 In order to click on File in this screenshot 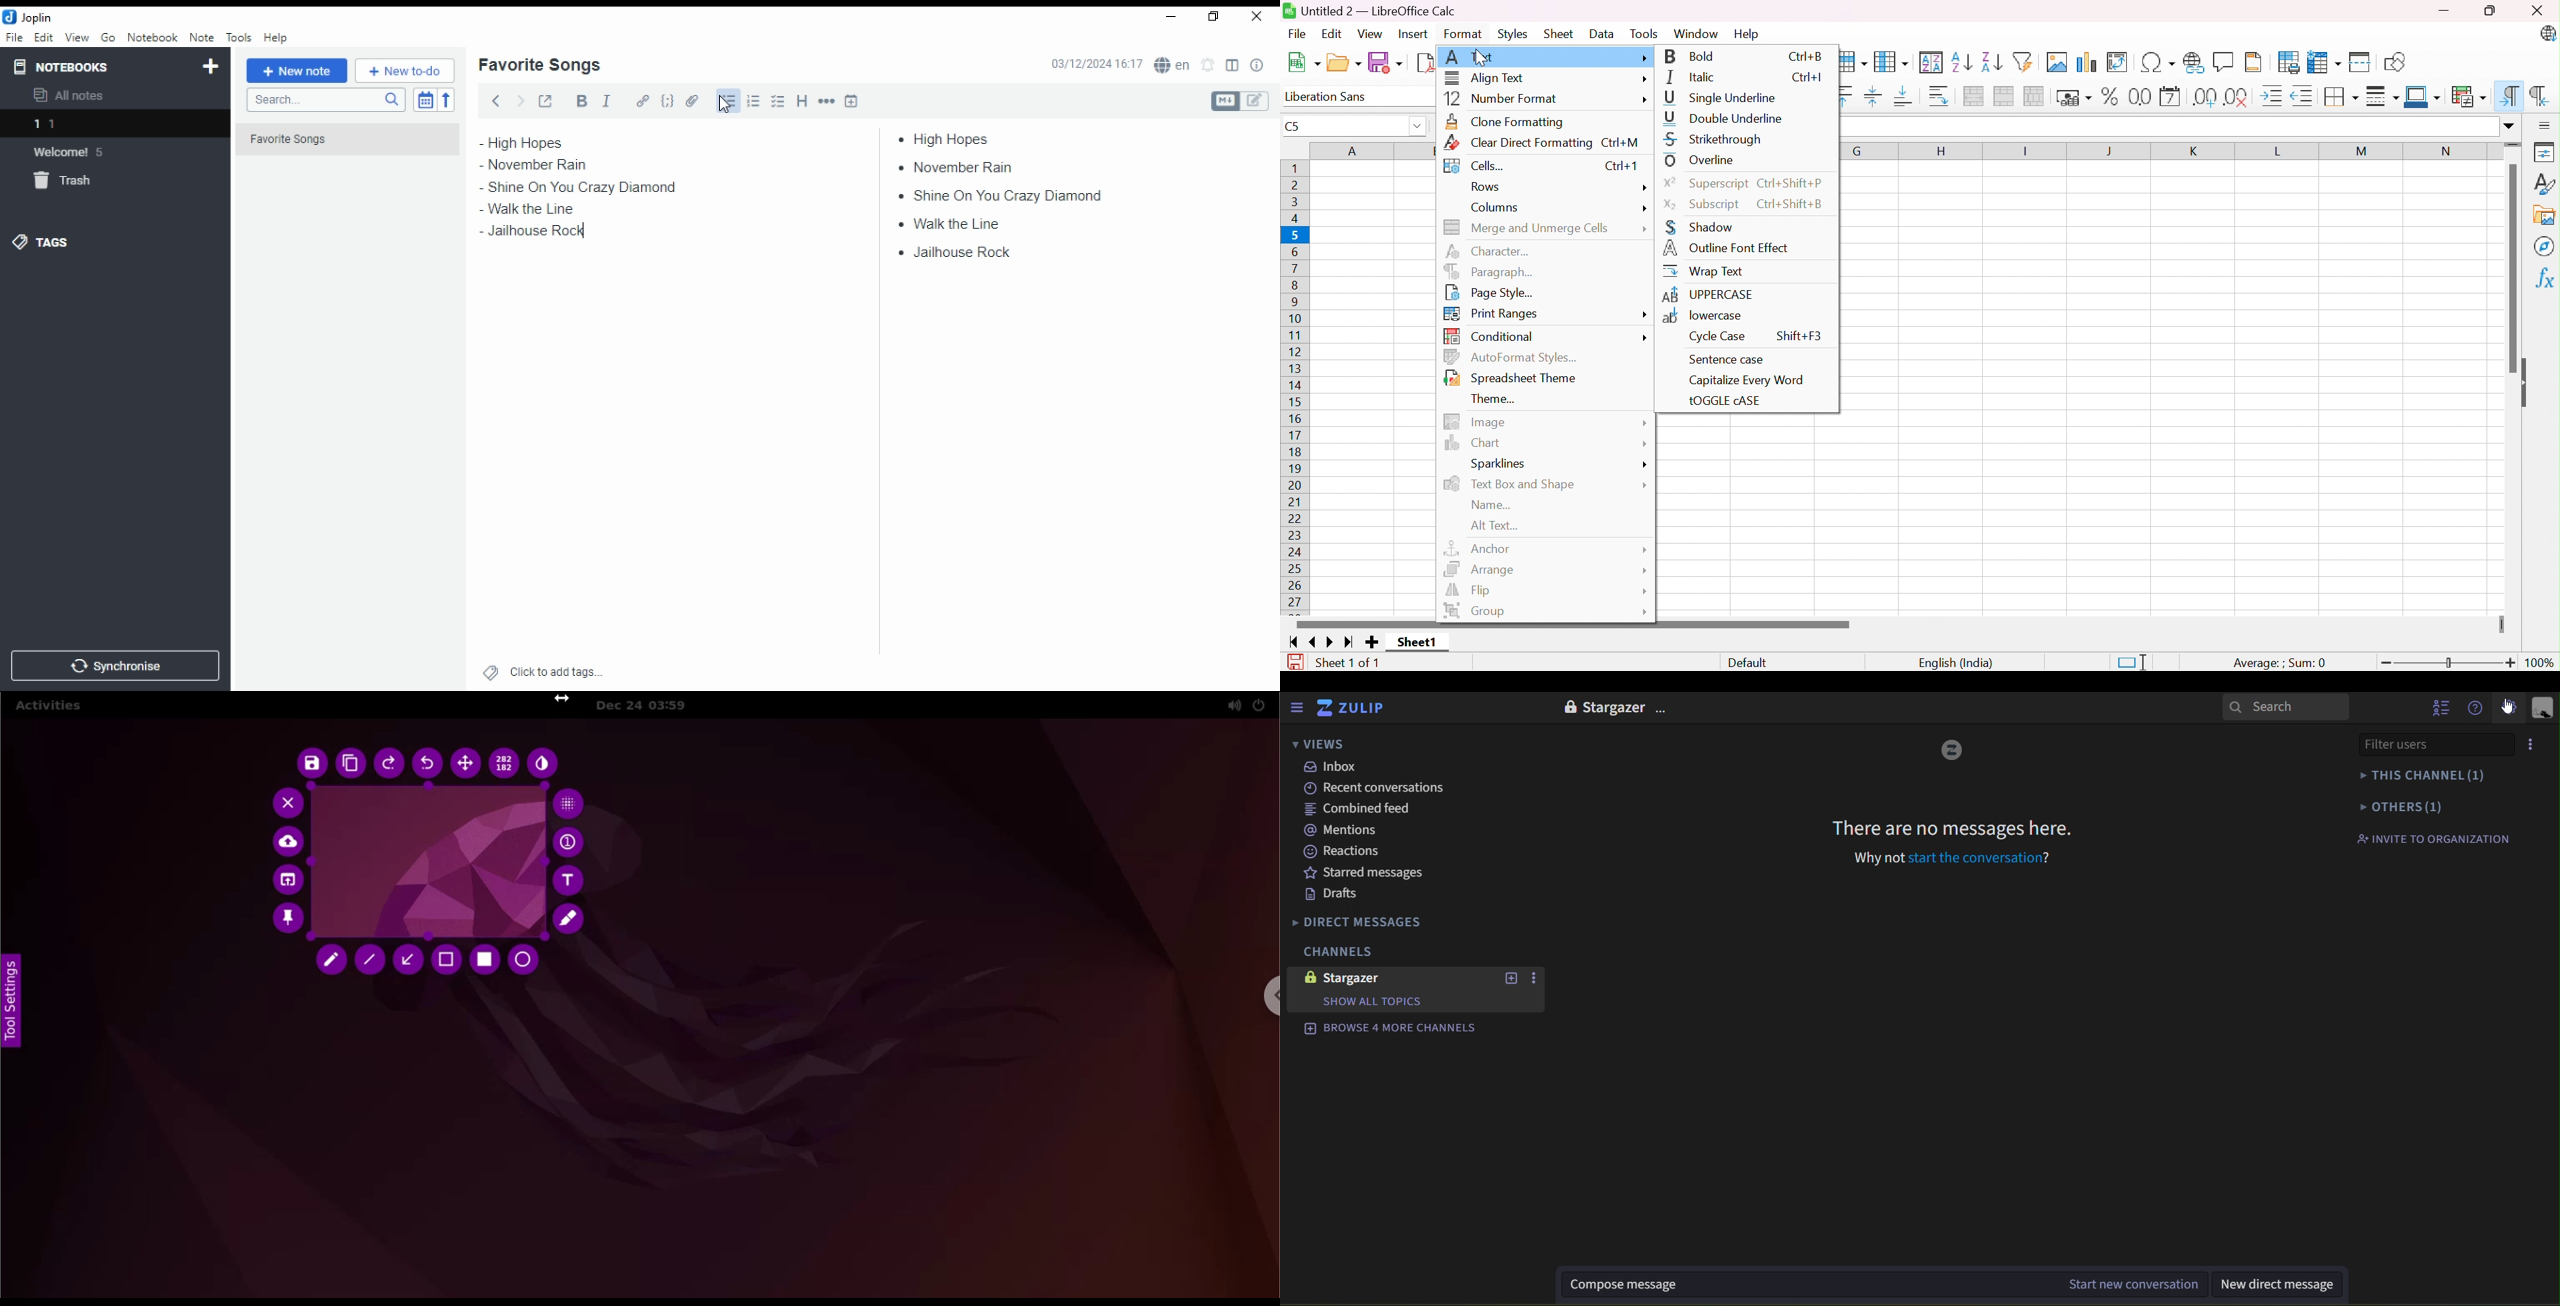, I will do `click(1299, 33)`.